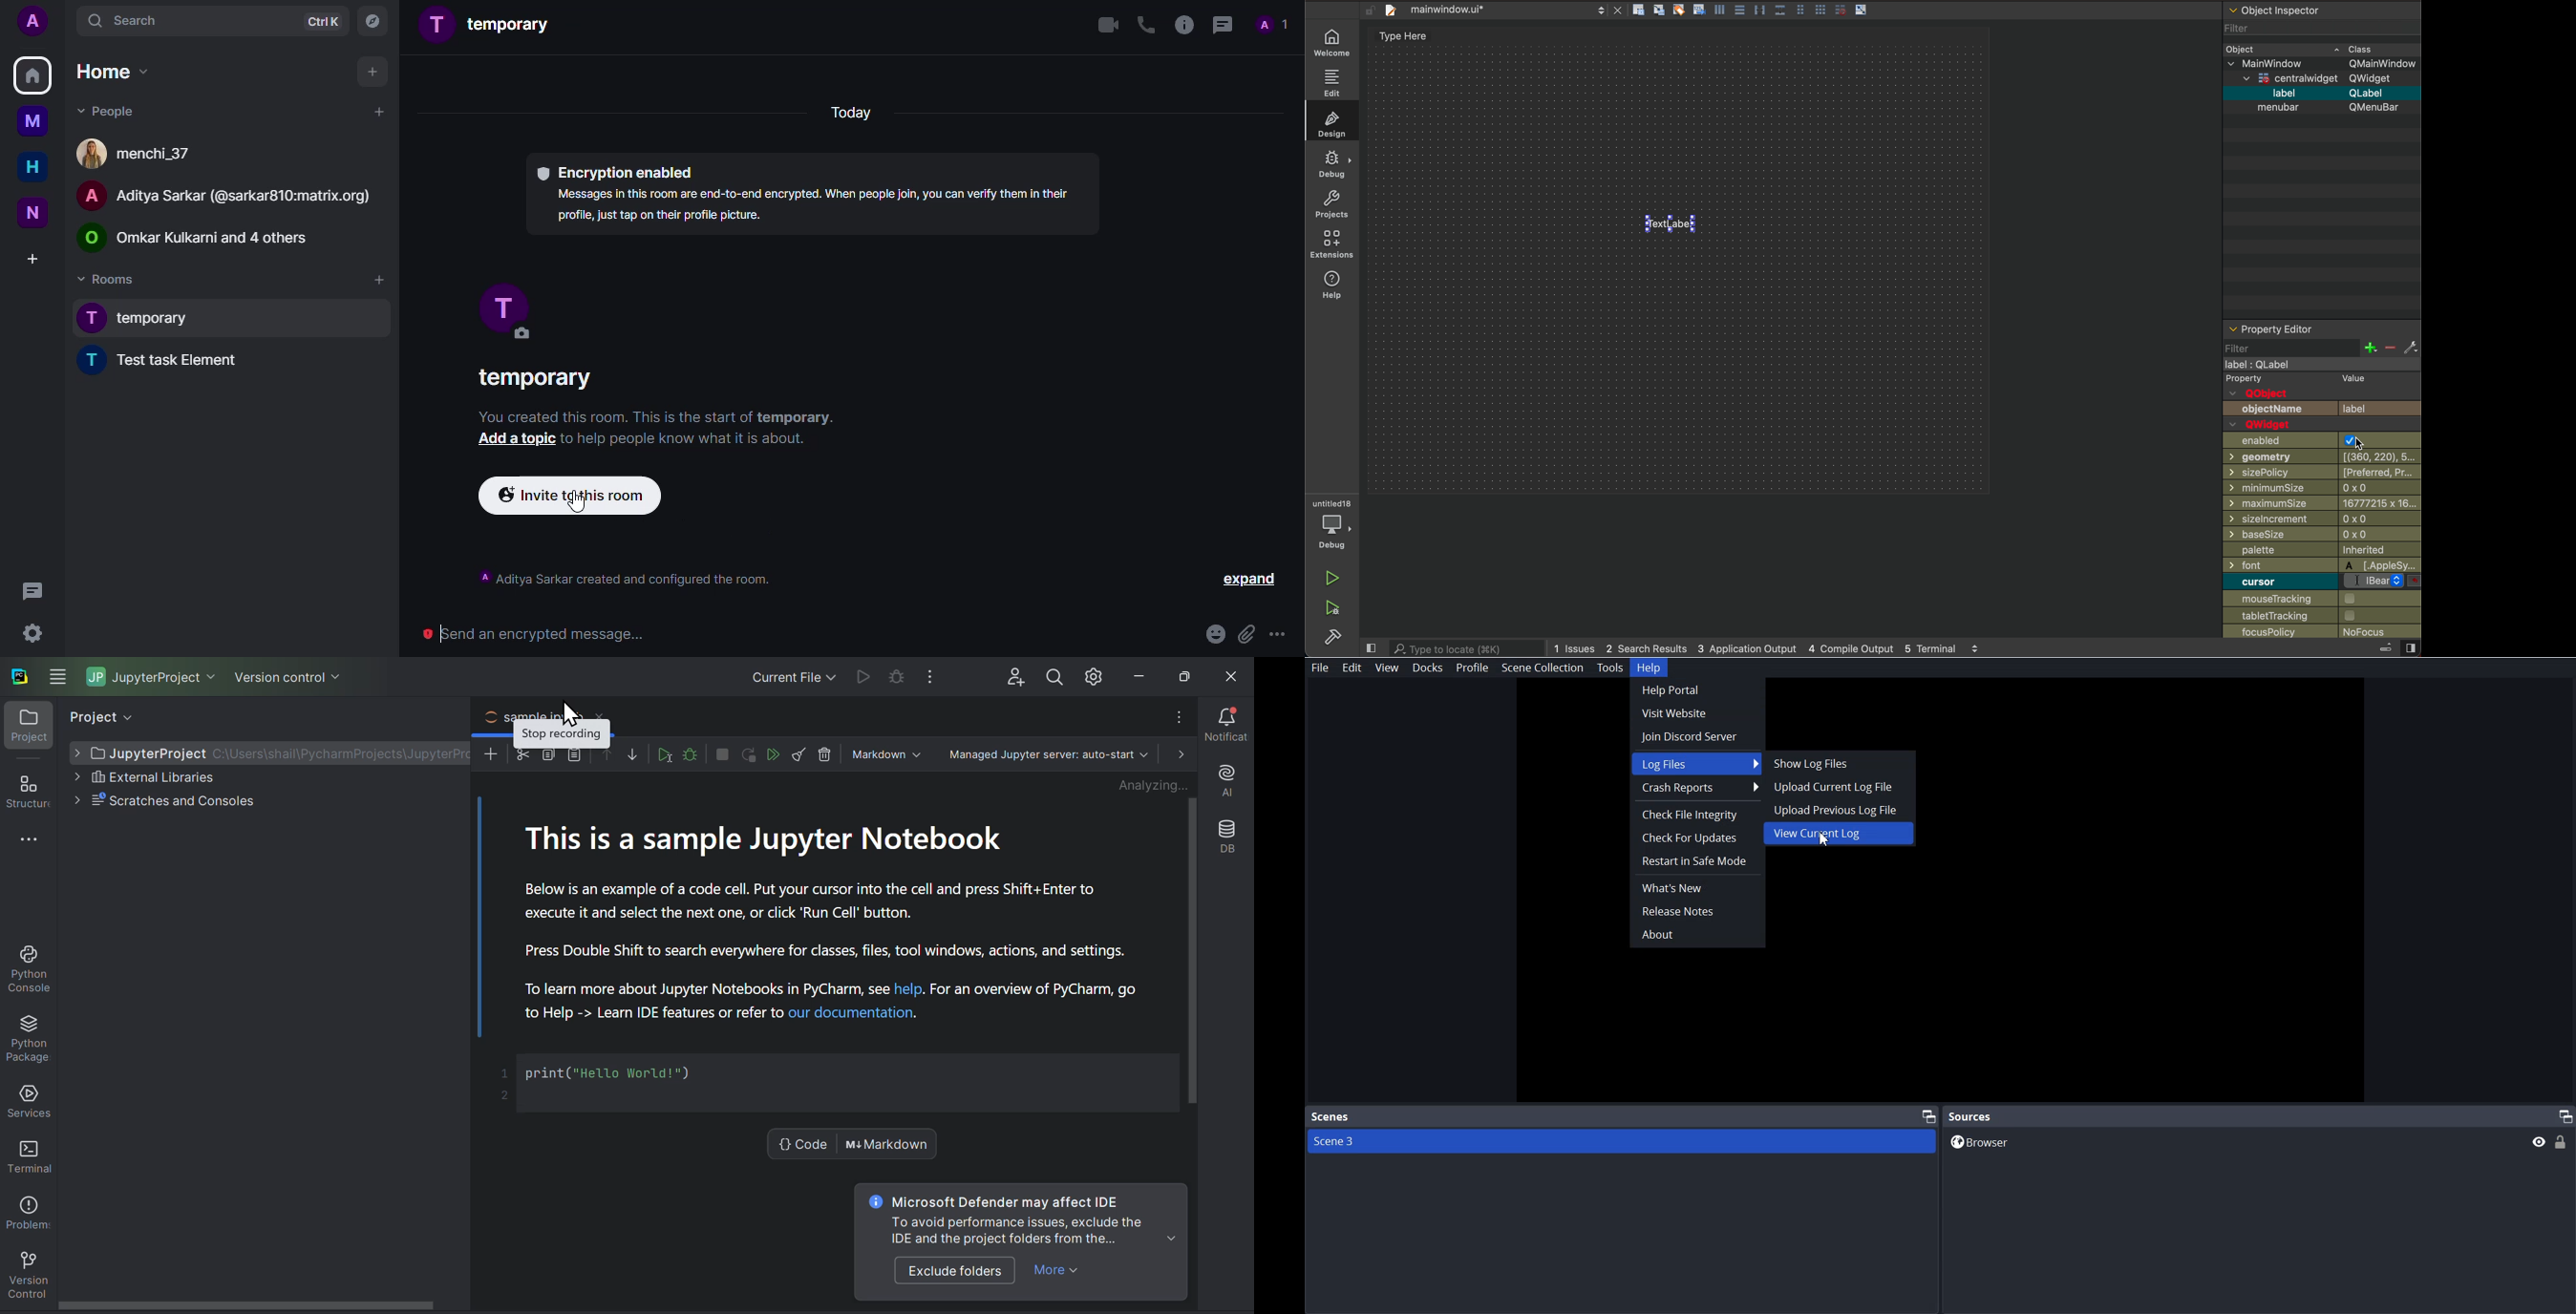 This screenshot has height=1316, width=2576. Describe the element at coordinates (1696, 861) in the screenshot. I see `Restart in Safe Mode` at that location.